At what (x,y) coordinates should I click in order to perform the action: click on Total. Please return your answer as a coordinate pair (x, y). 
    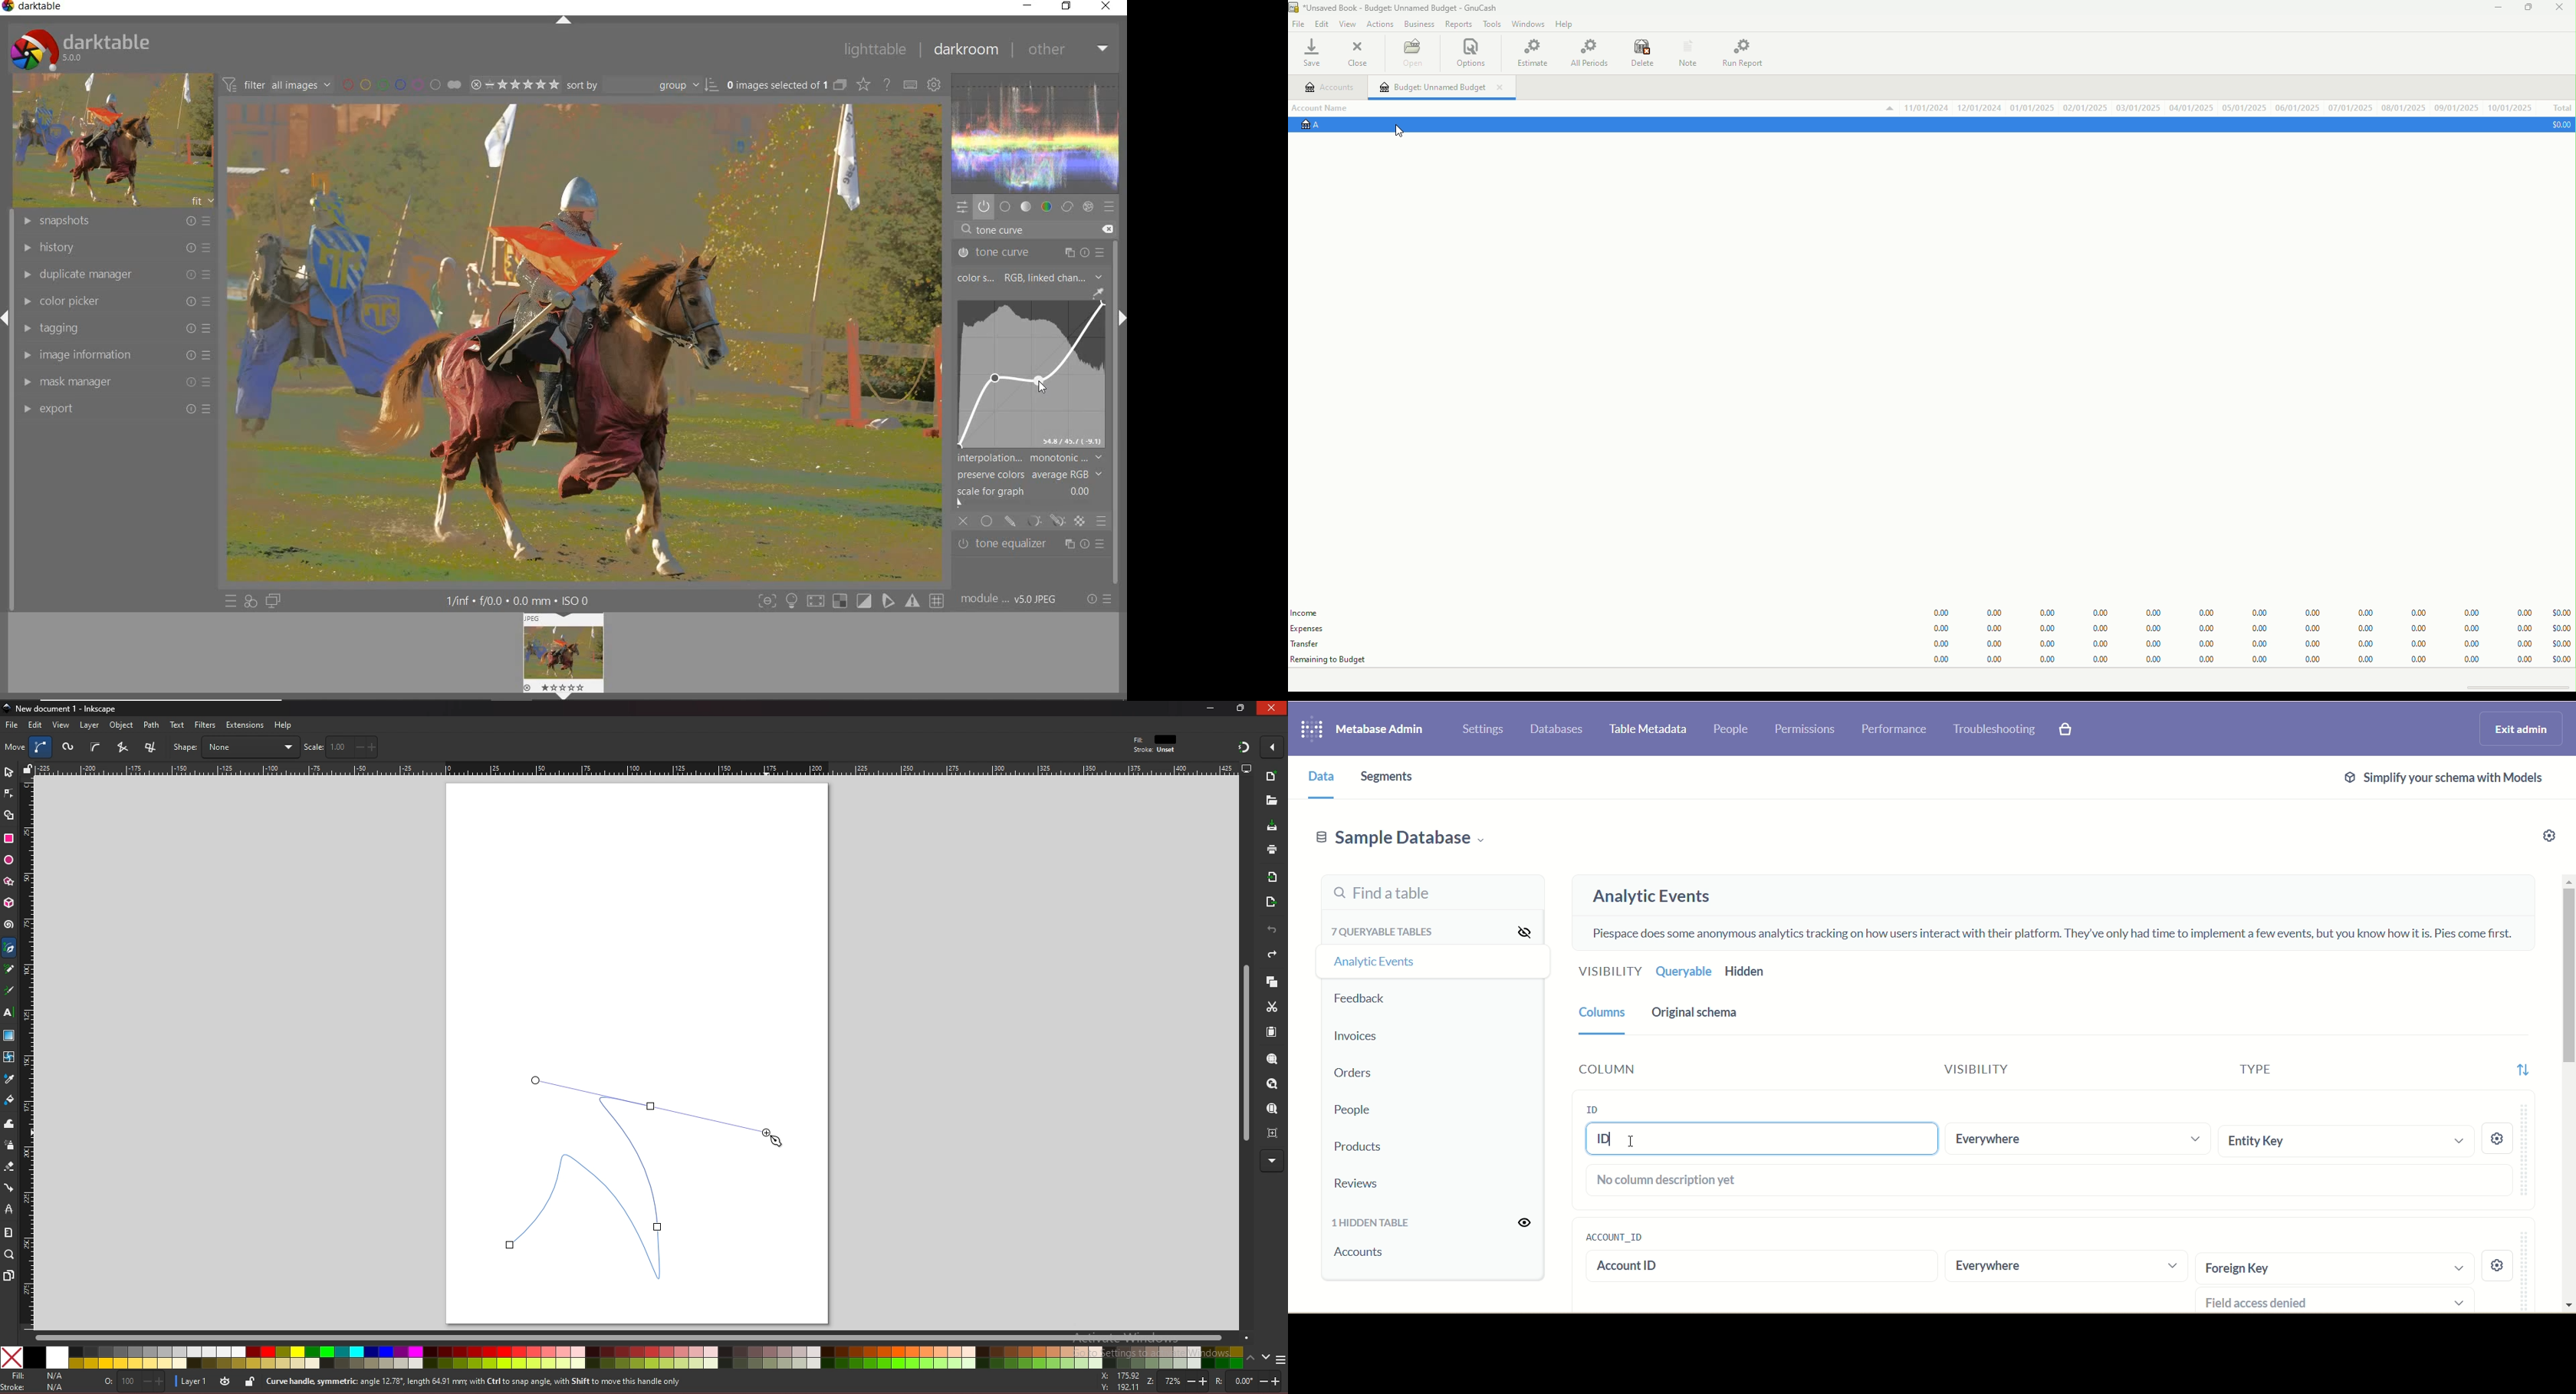
    Looking at the image, I should click on (2561, 108).